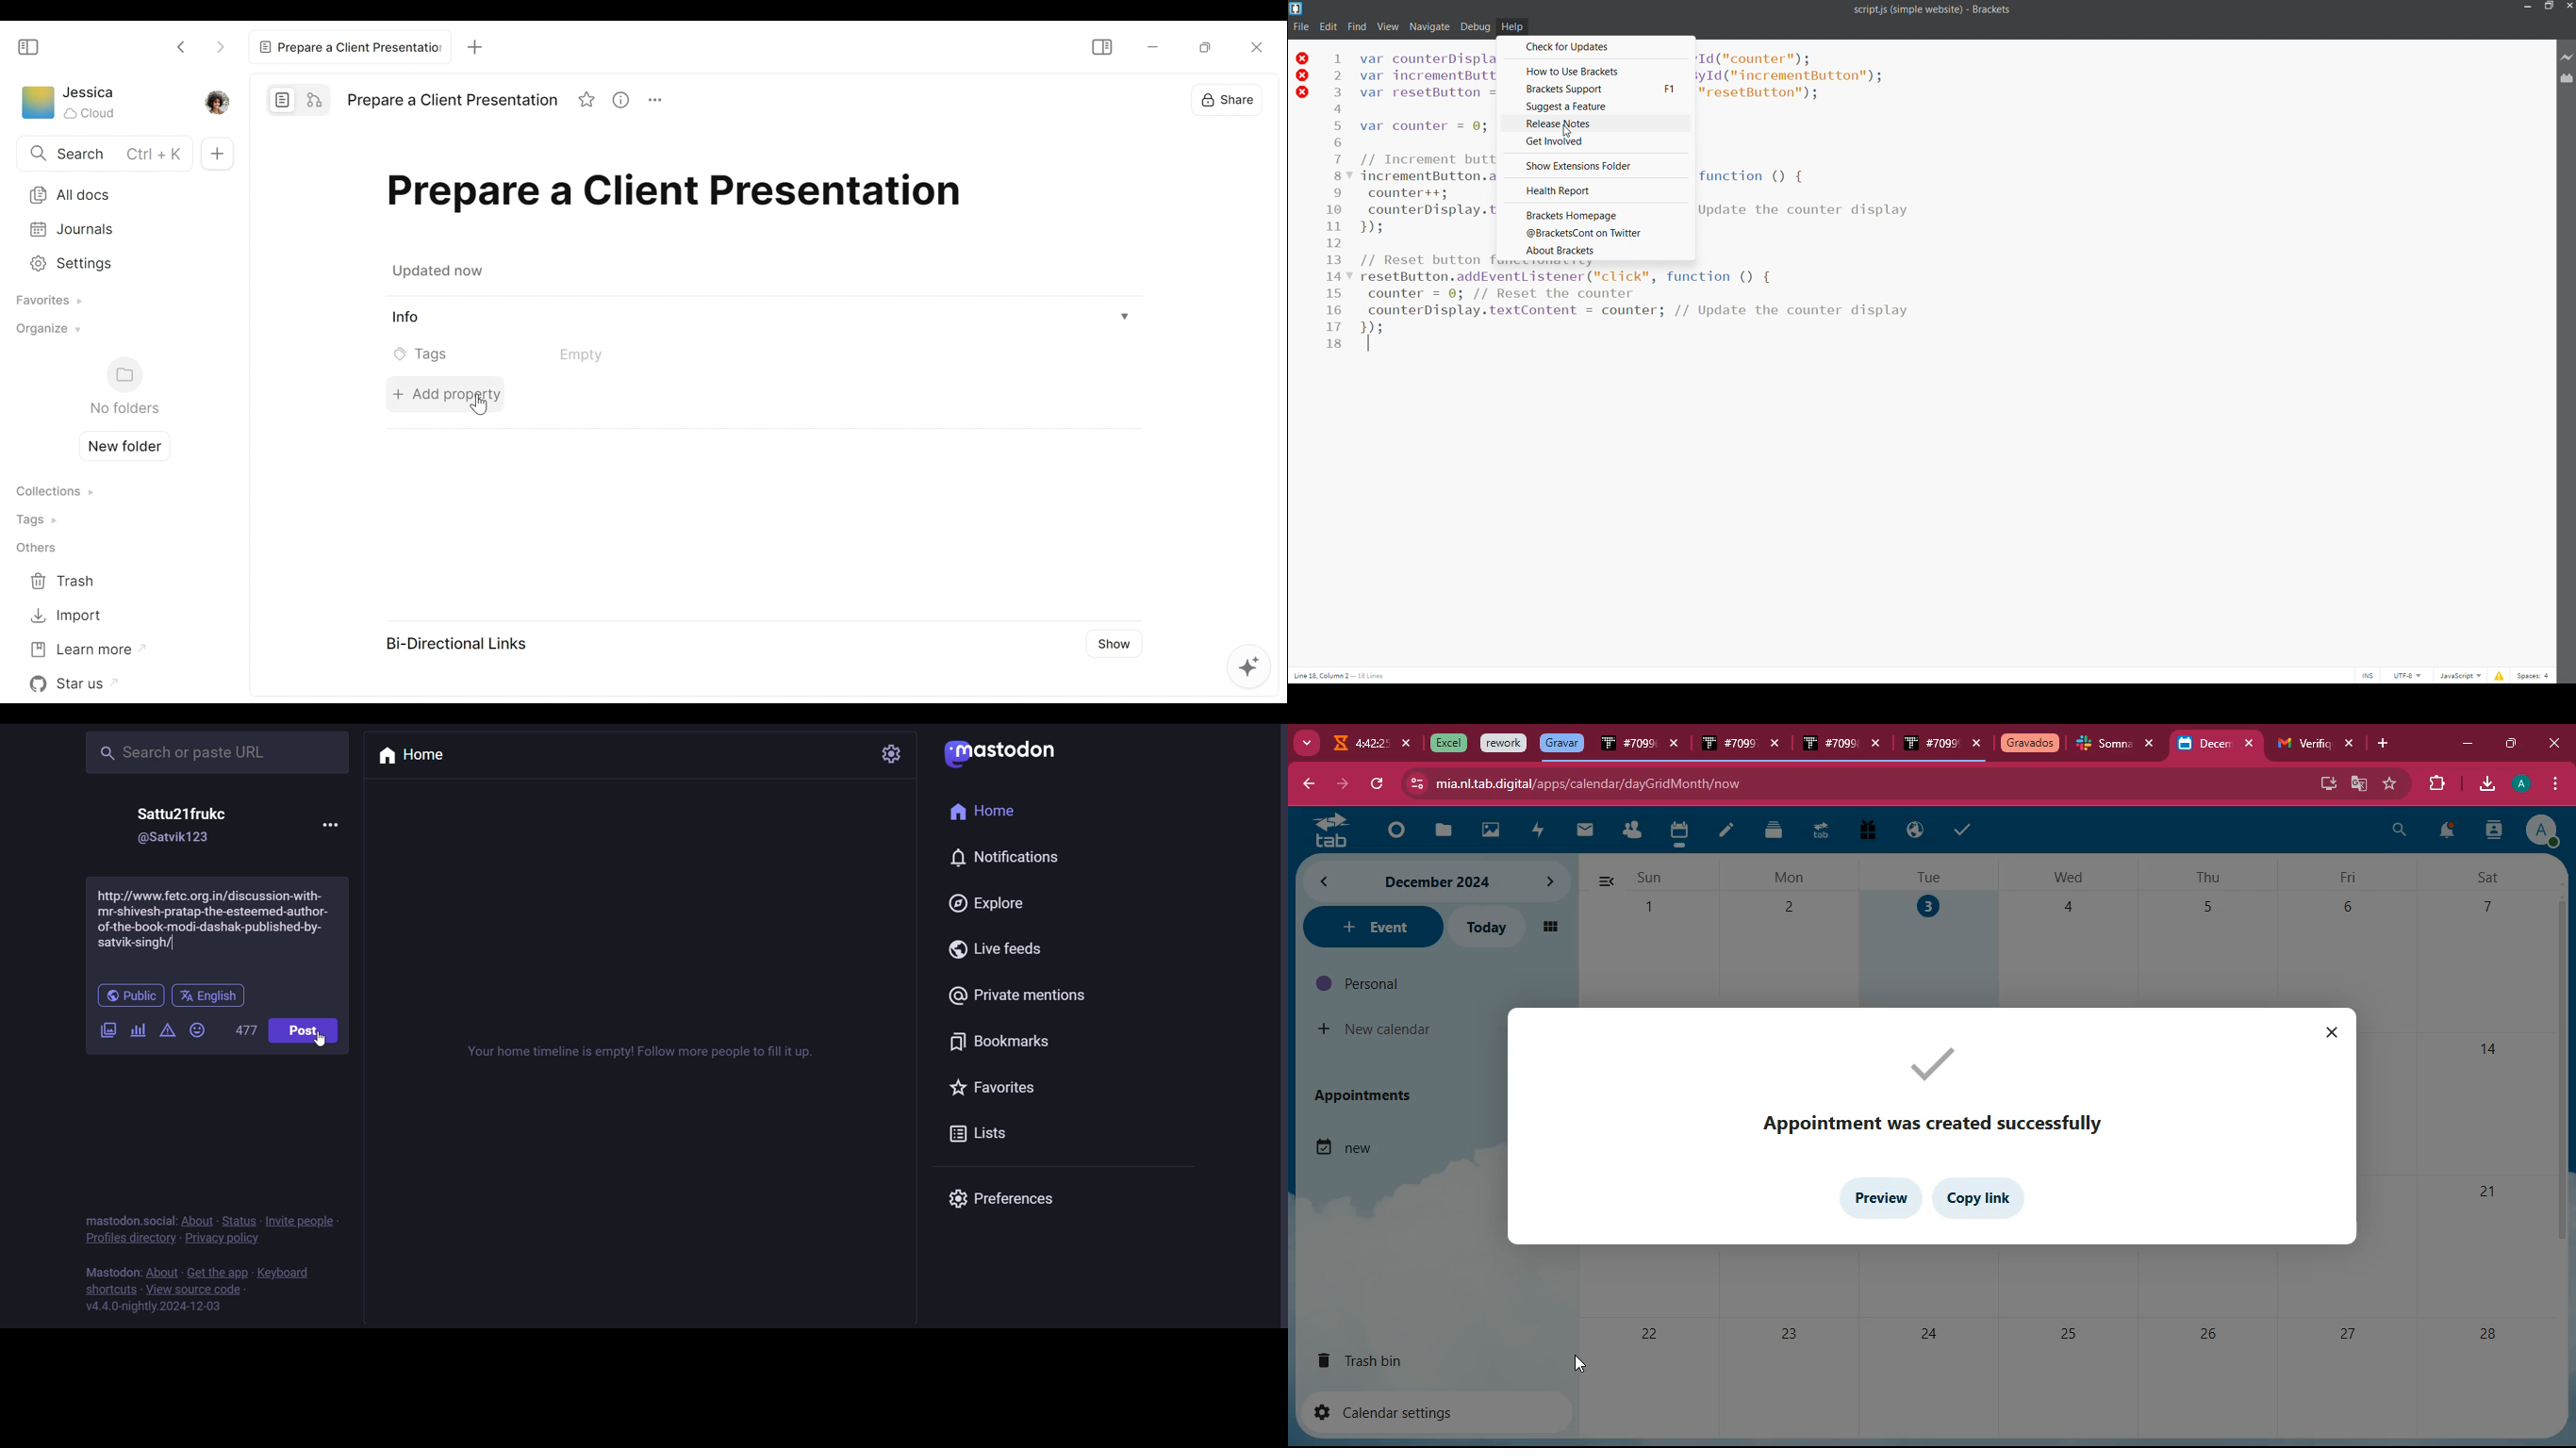 This screenshot has width=2576, height=1456. What do you see at coordinates (1916, 831) in the screenshot?
I see `public` at bounding box center [1916, 831].